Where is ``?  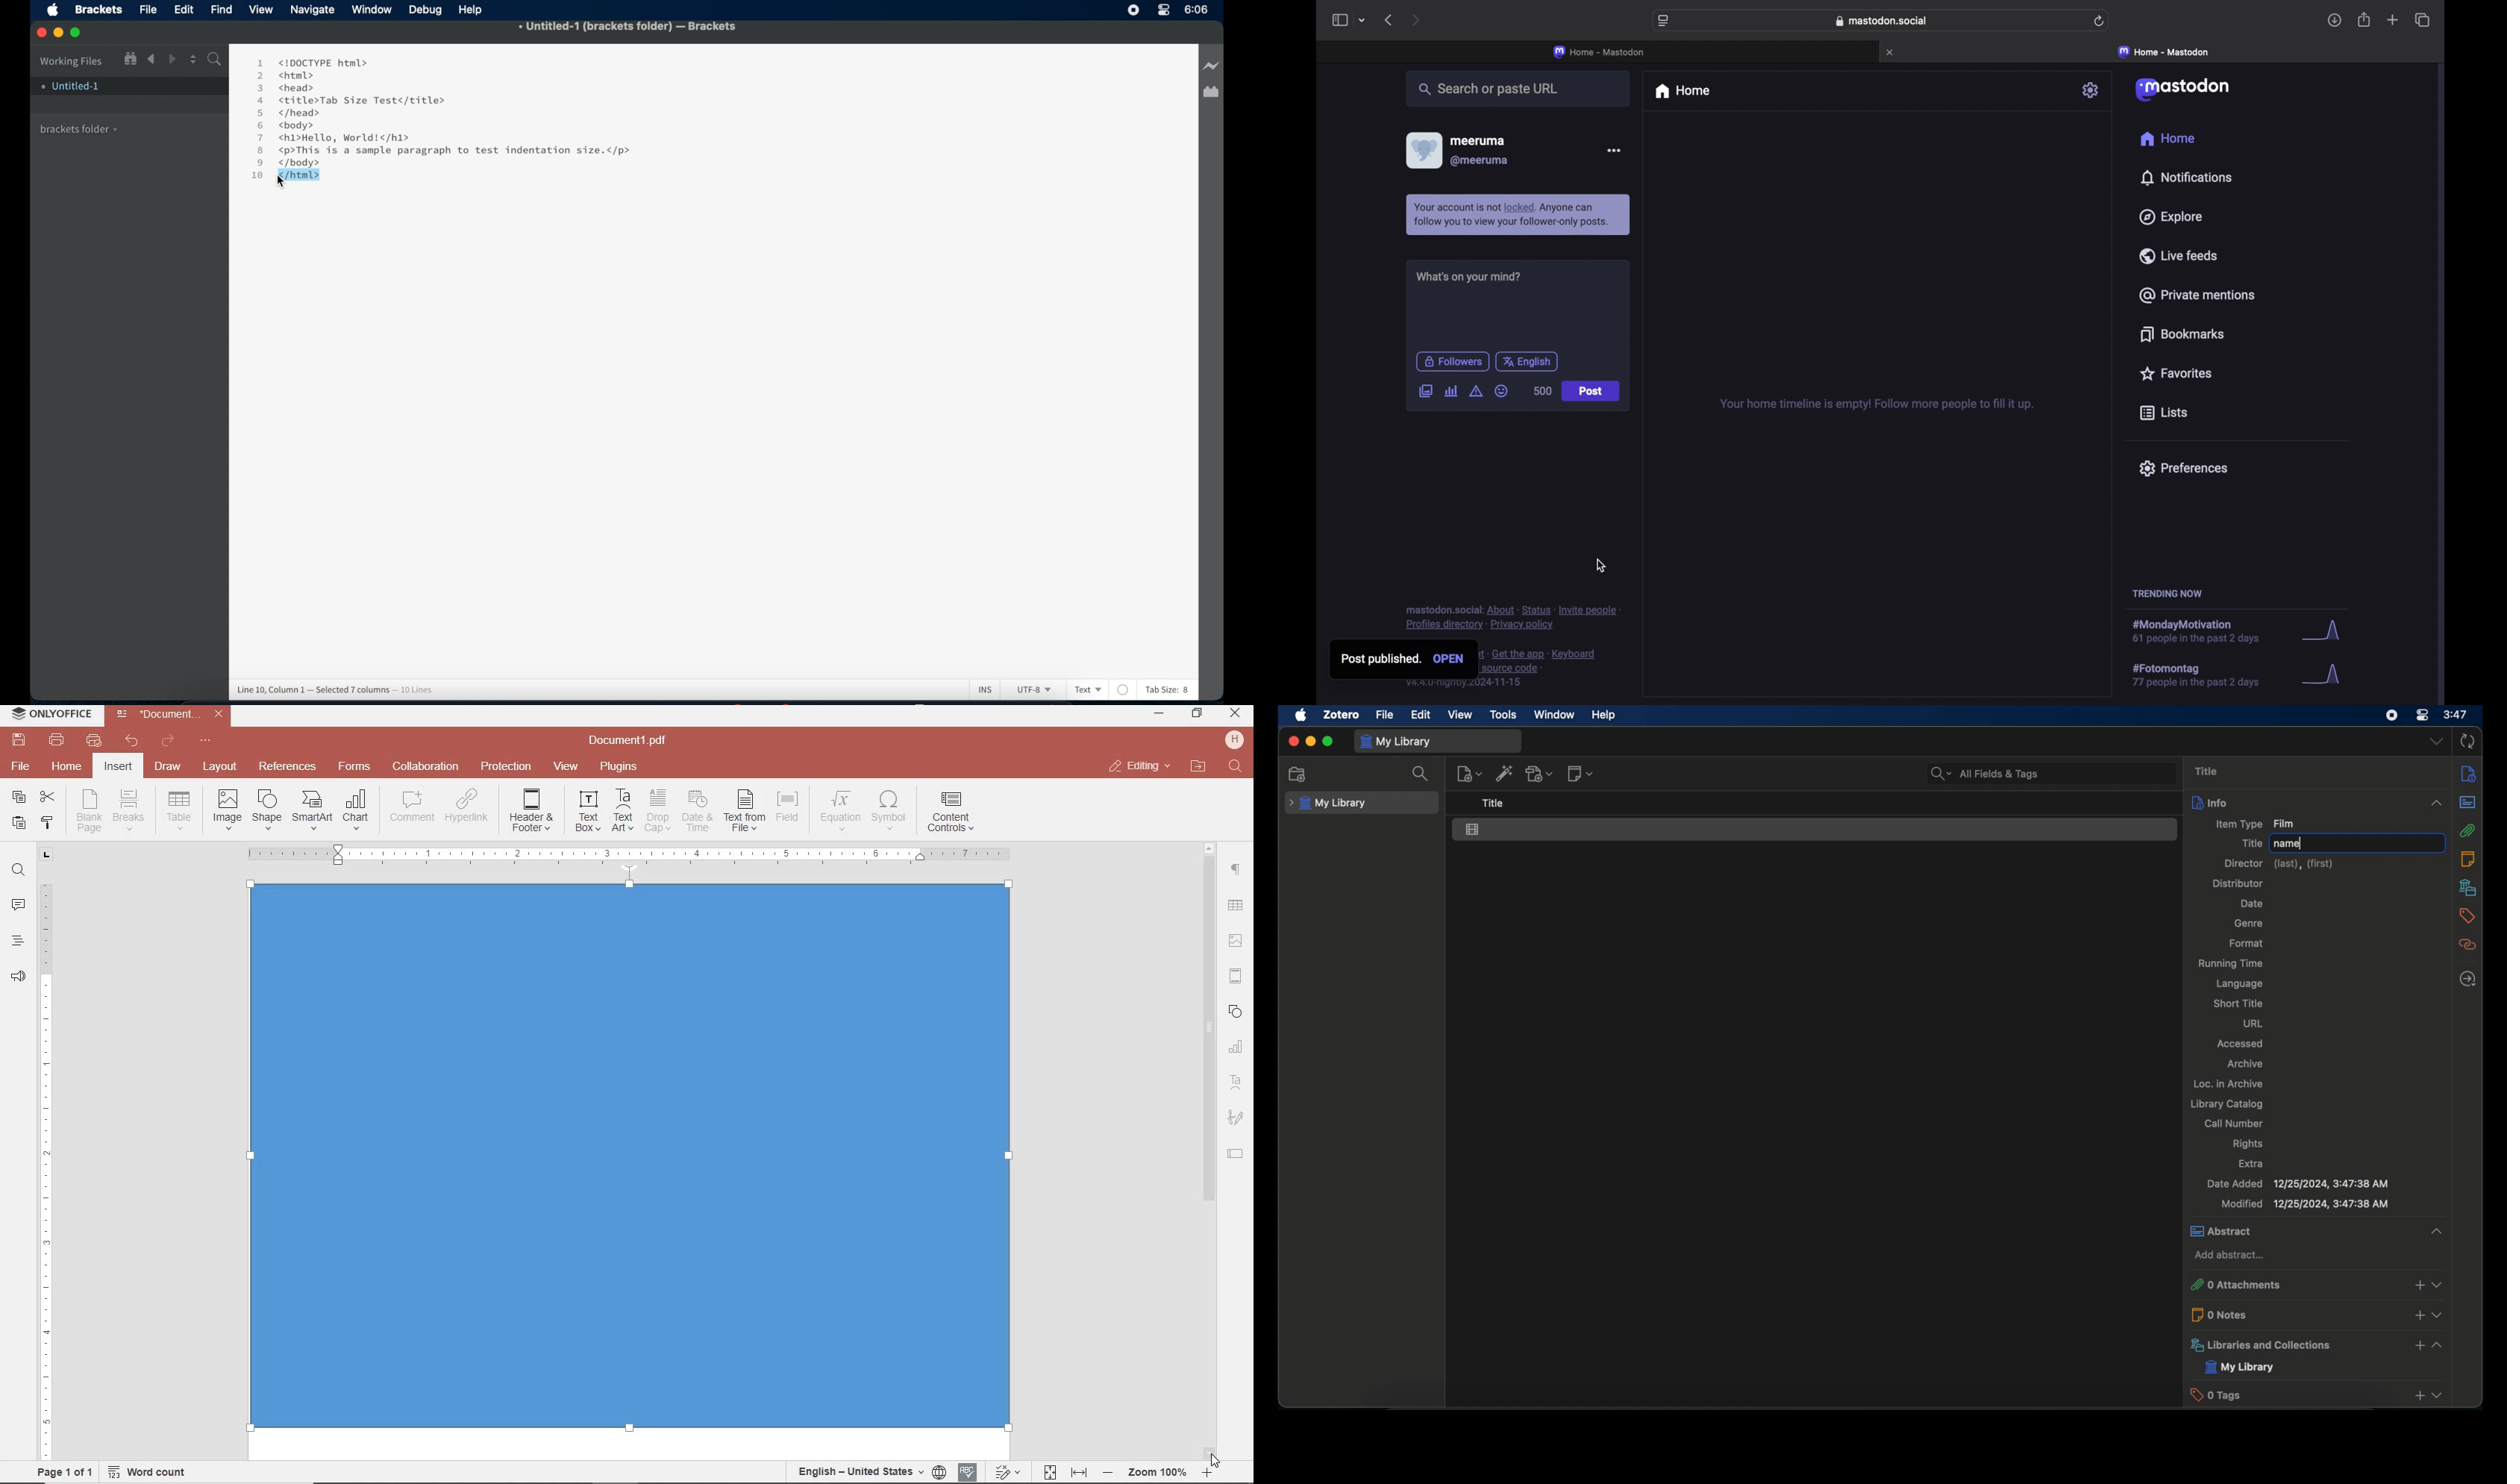
 is located at coordinates (627, 854).